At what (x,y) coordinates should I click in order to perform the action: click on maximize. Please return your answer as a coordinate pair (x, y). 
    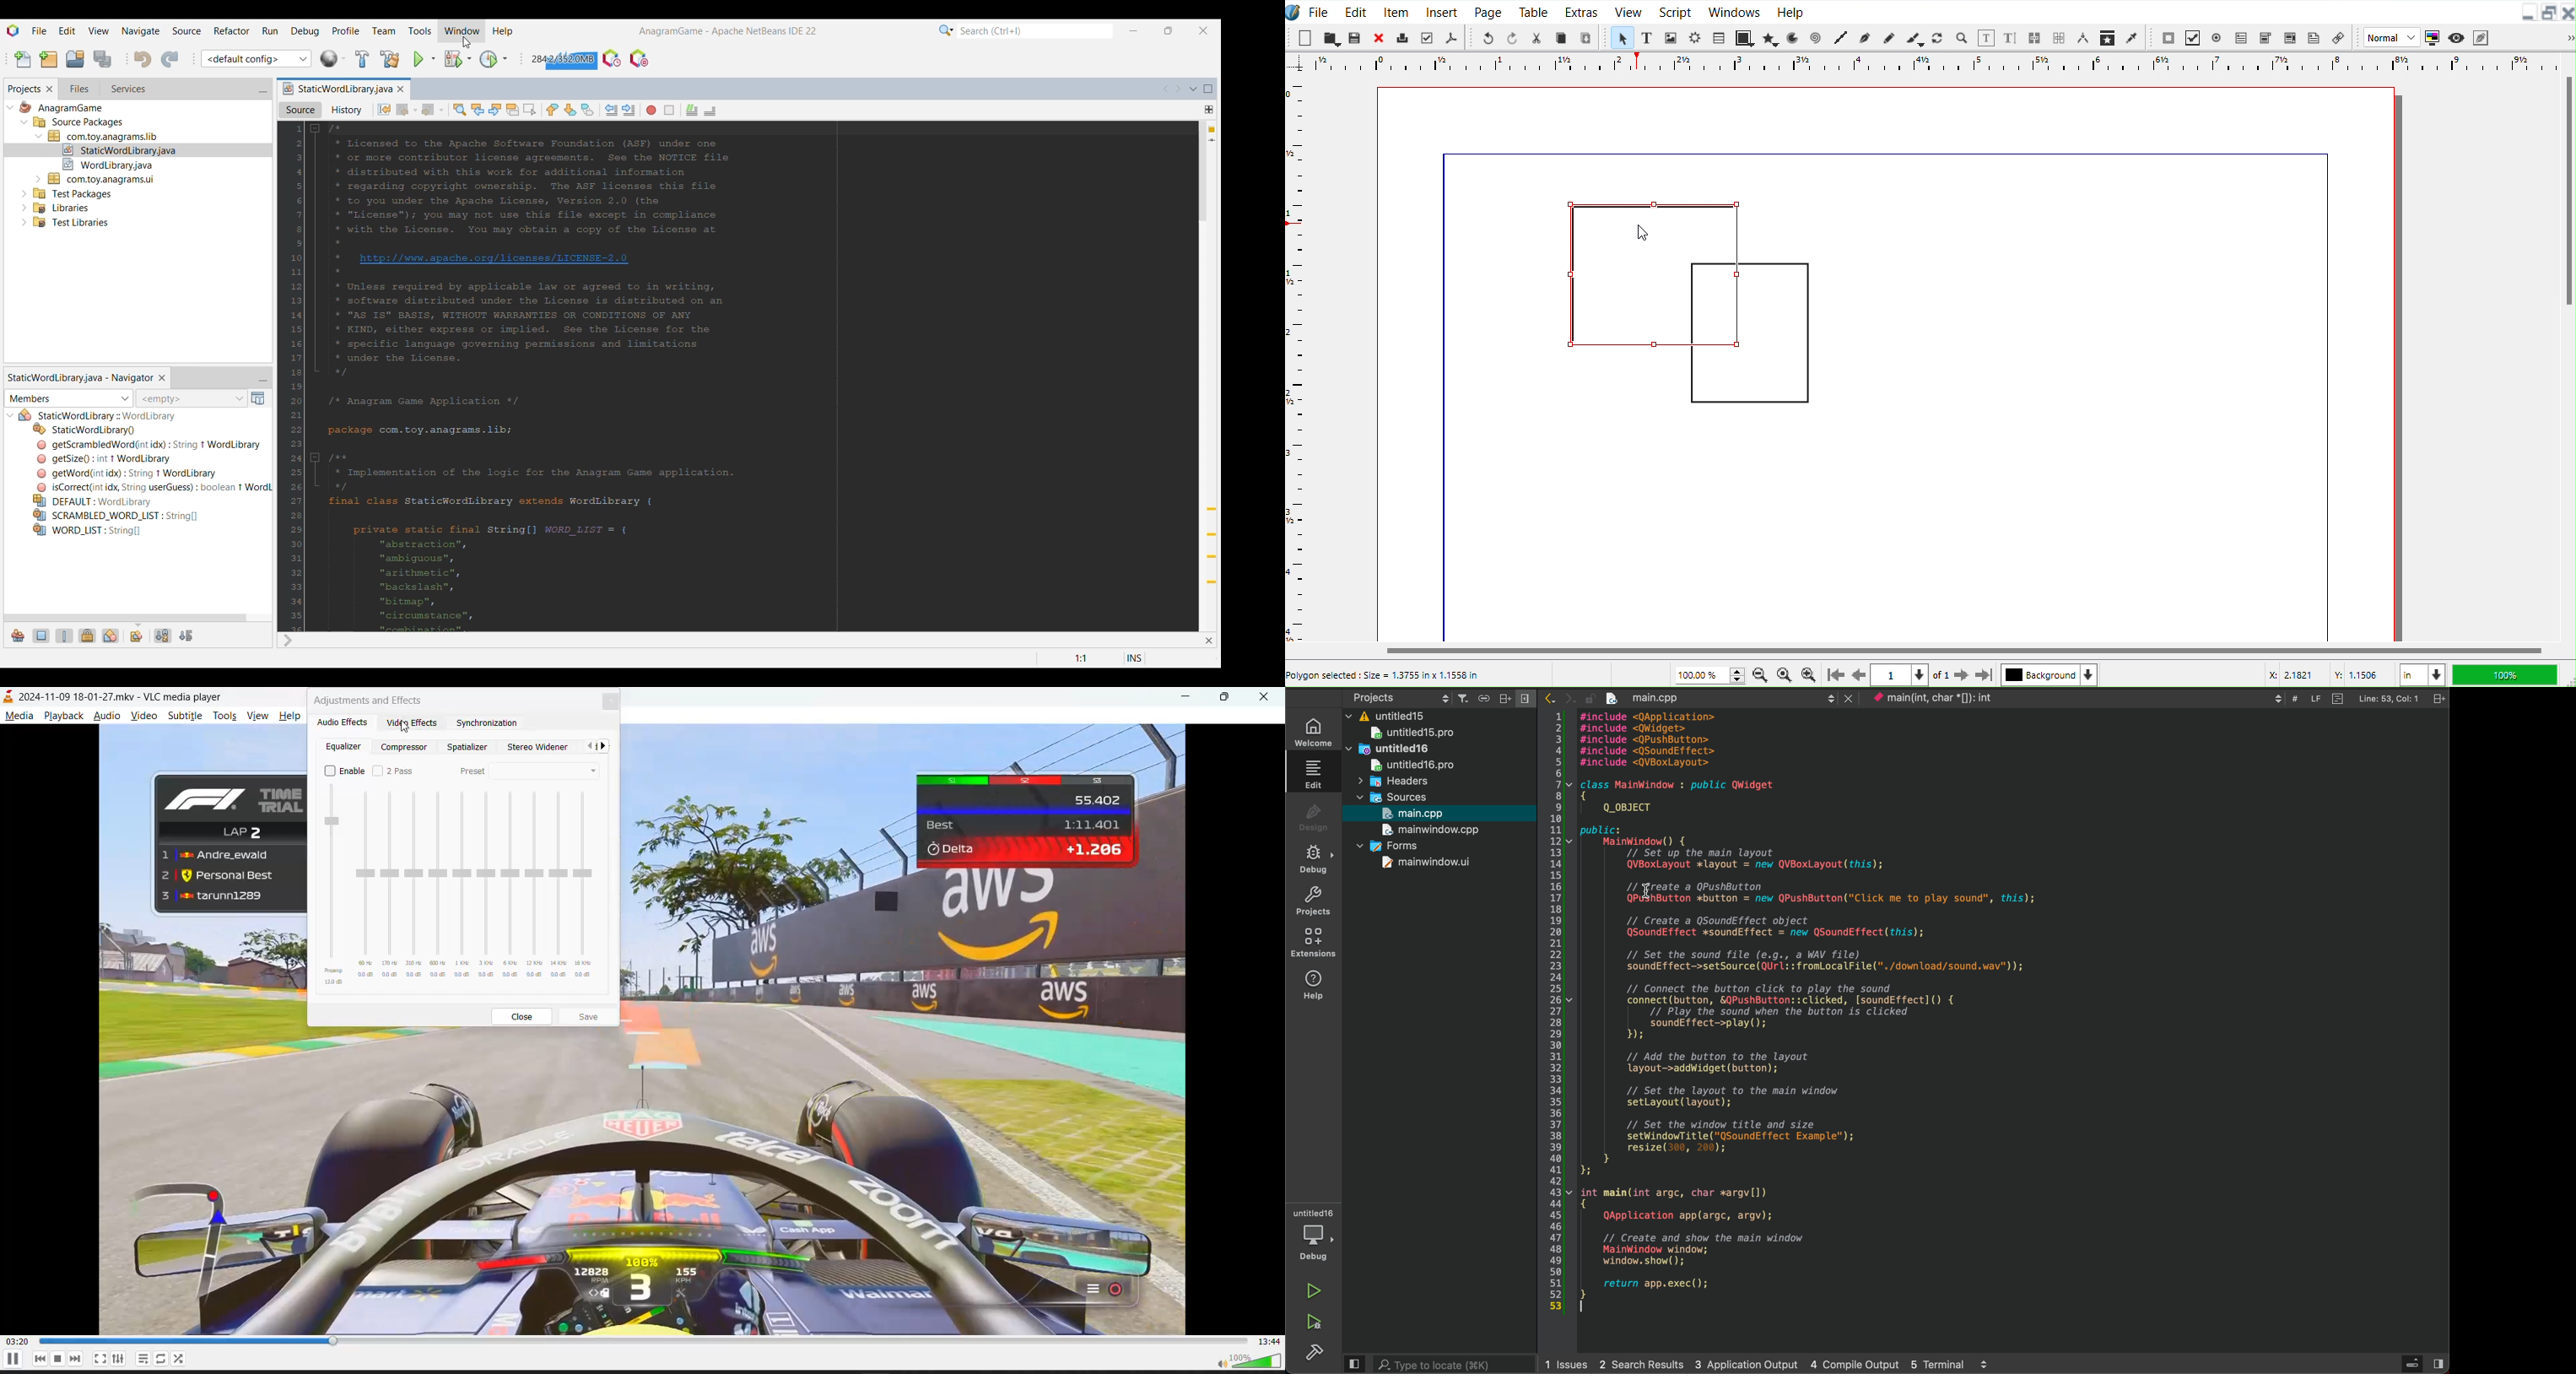
    Looking at the image, I should click on (1224, 698).